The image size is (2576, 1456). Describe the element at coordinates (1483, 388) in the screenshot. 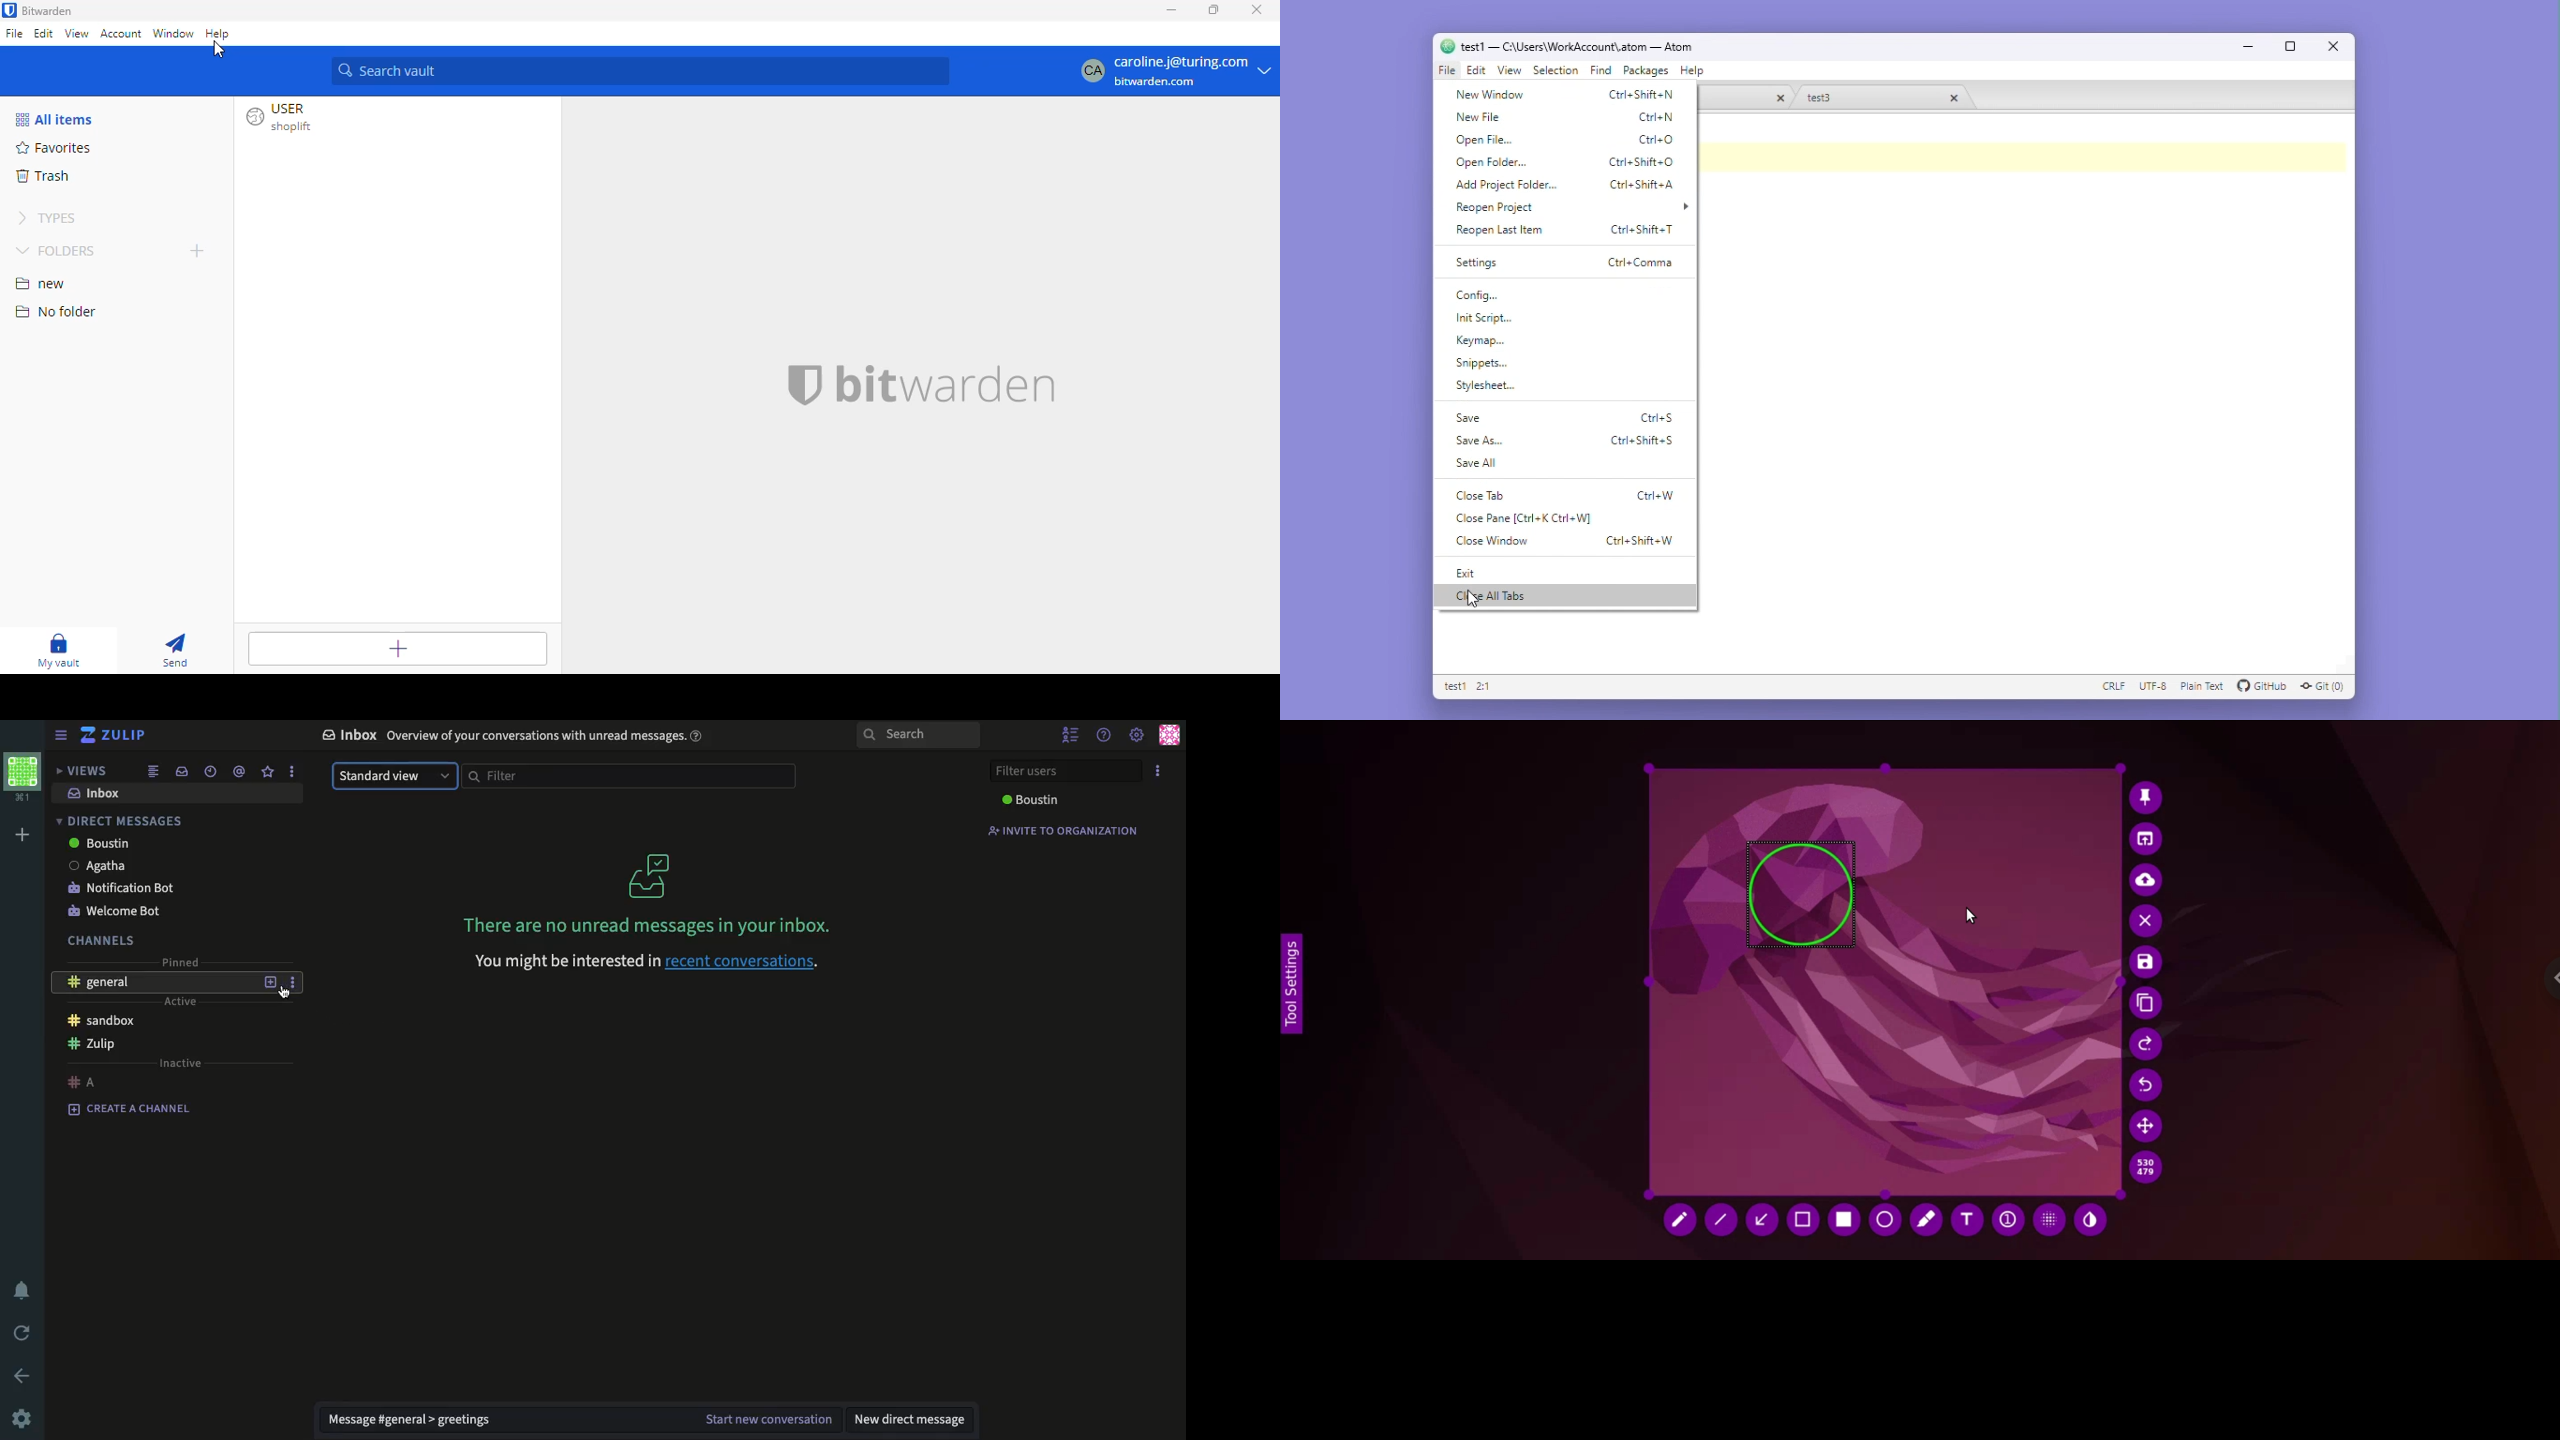

I see `` at that location.